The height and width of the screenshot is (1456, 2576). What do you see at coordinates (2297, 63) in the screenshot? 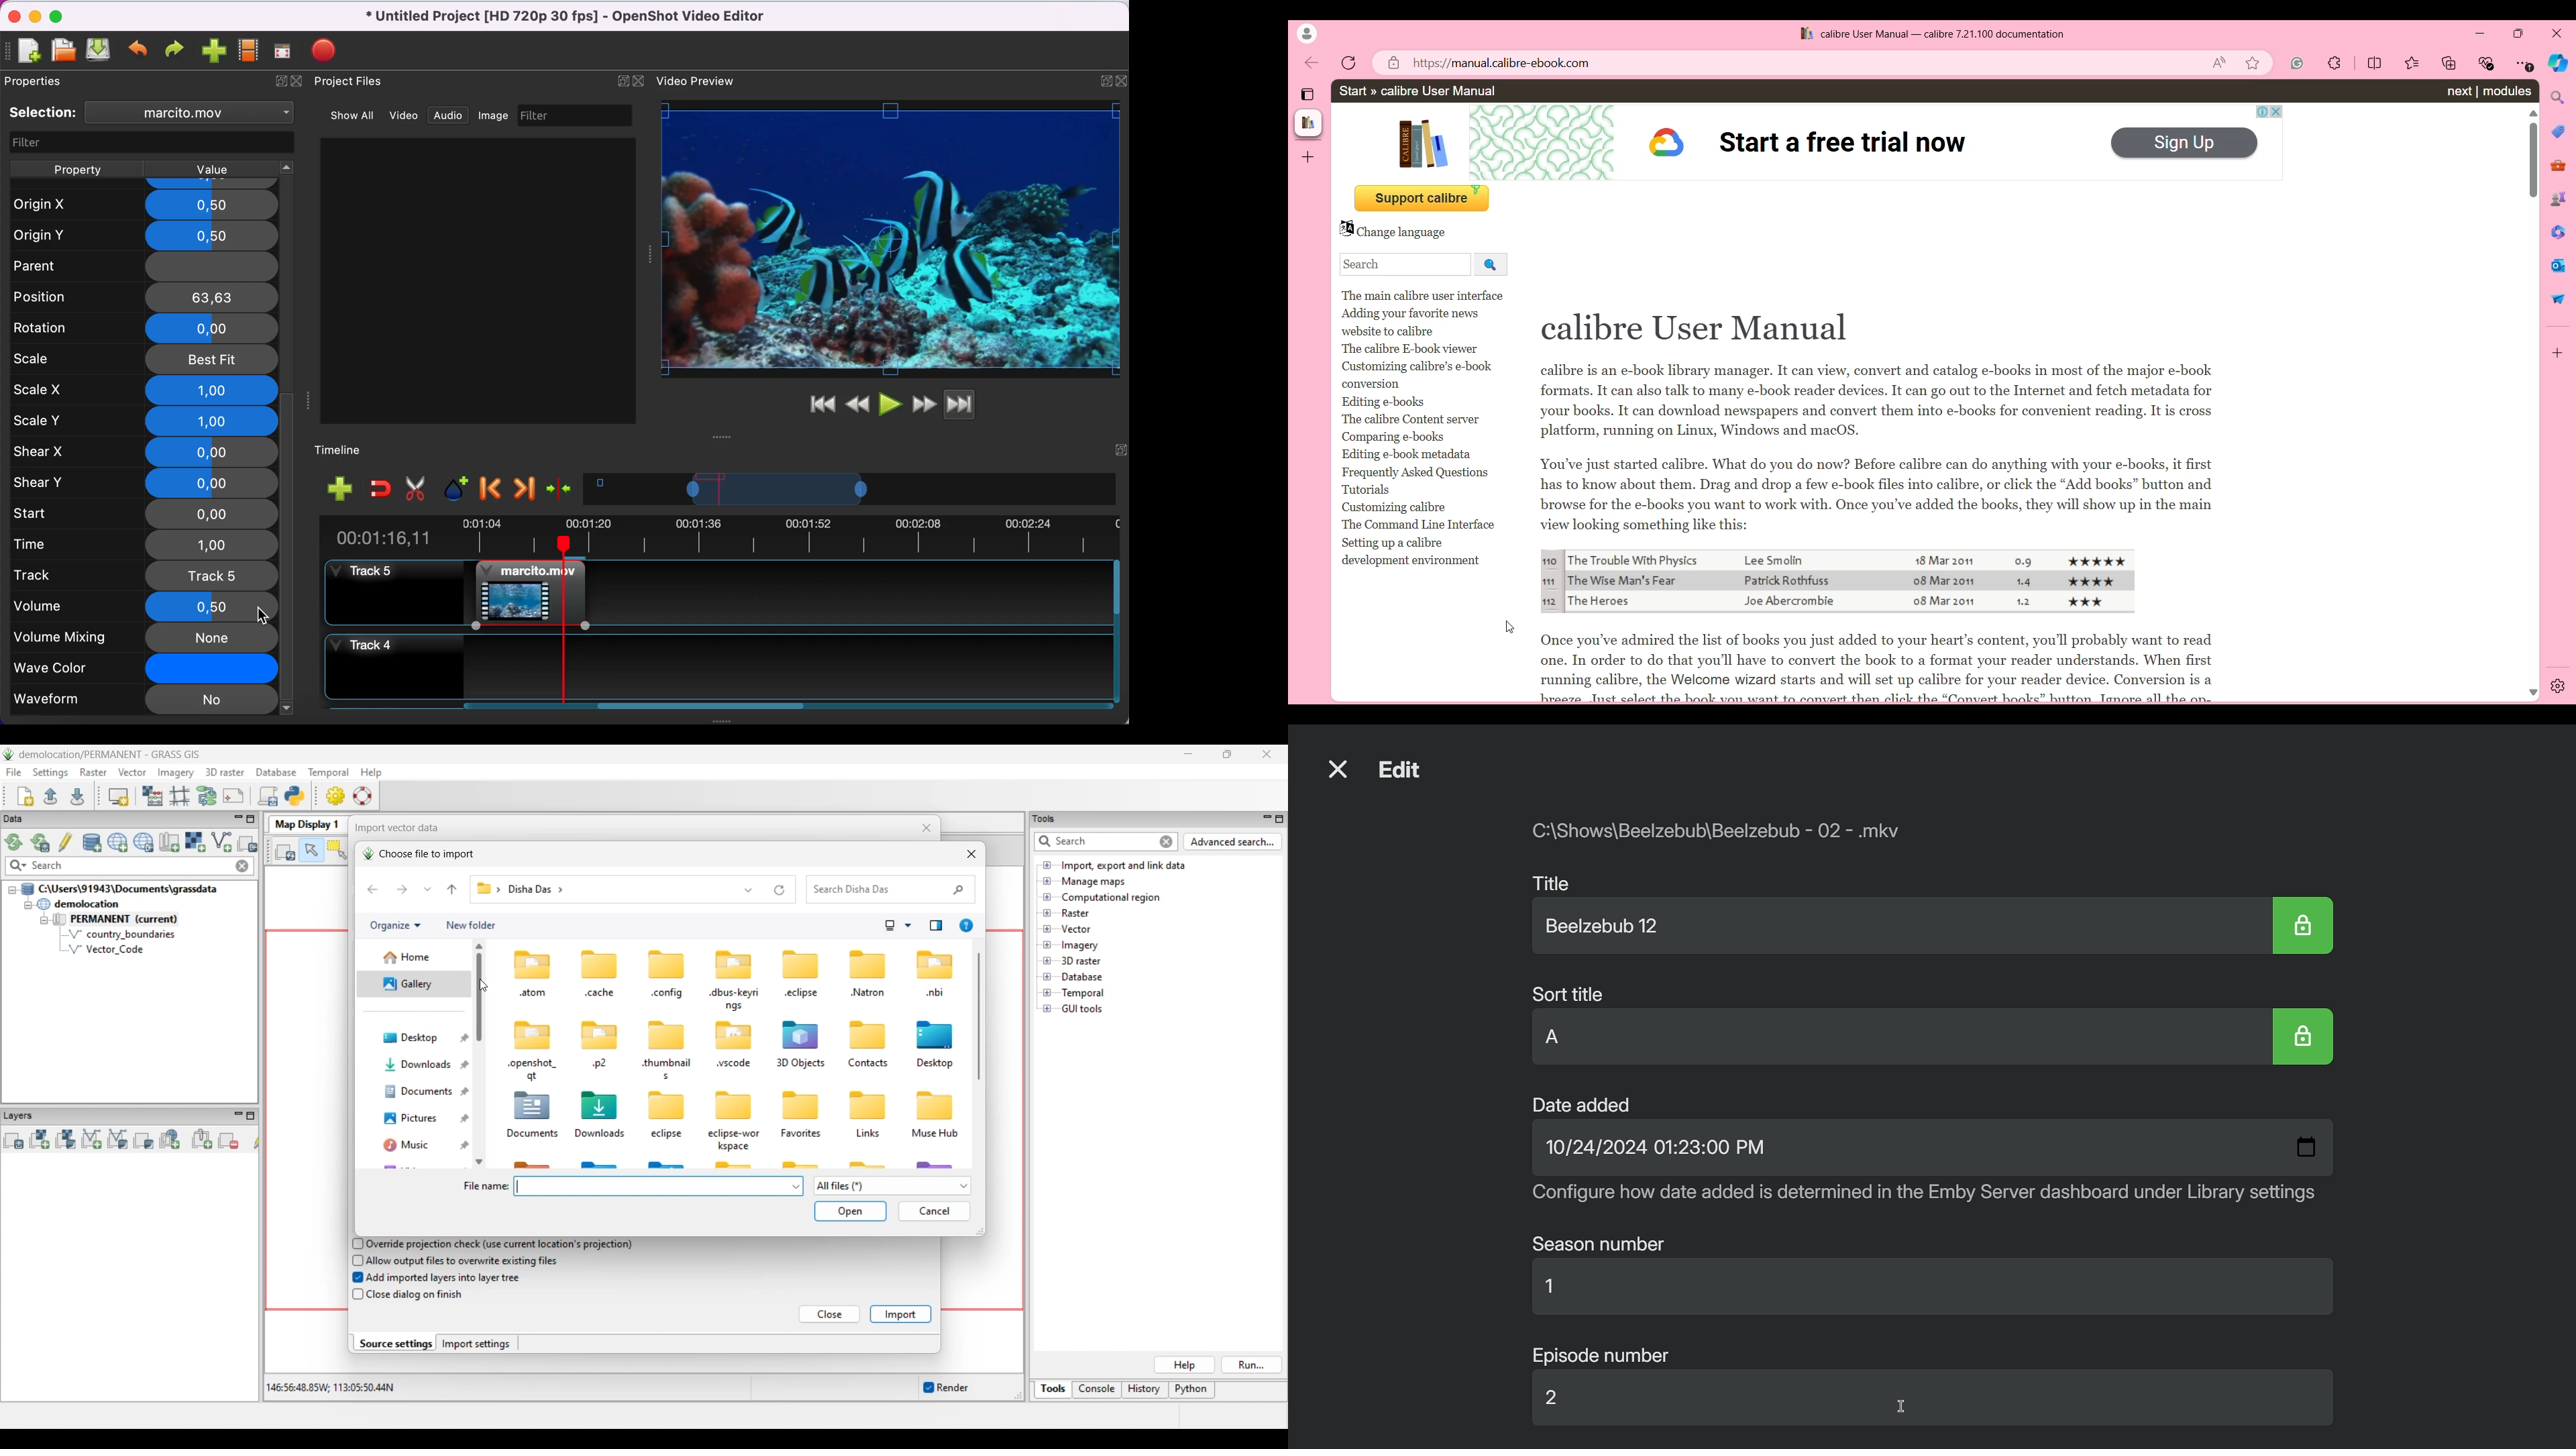
I see `Google extension` at bounding box center [2297, 63].